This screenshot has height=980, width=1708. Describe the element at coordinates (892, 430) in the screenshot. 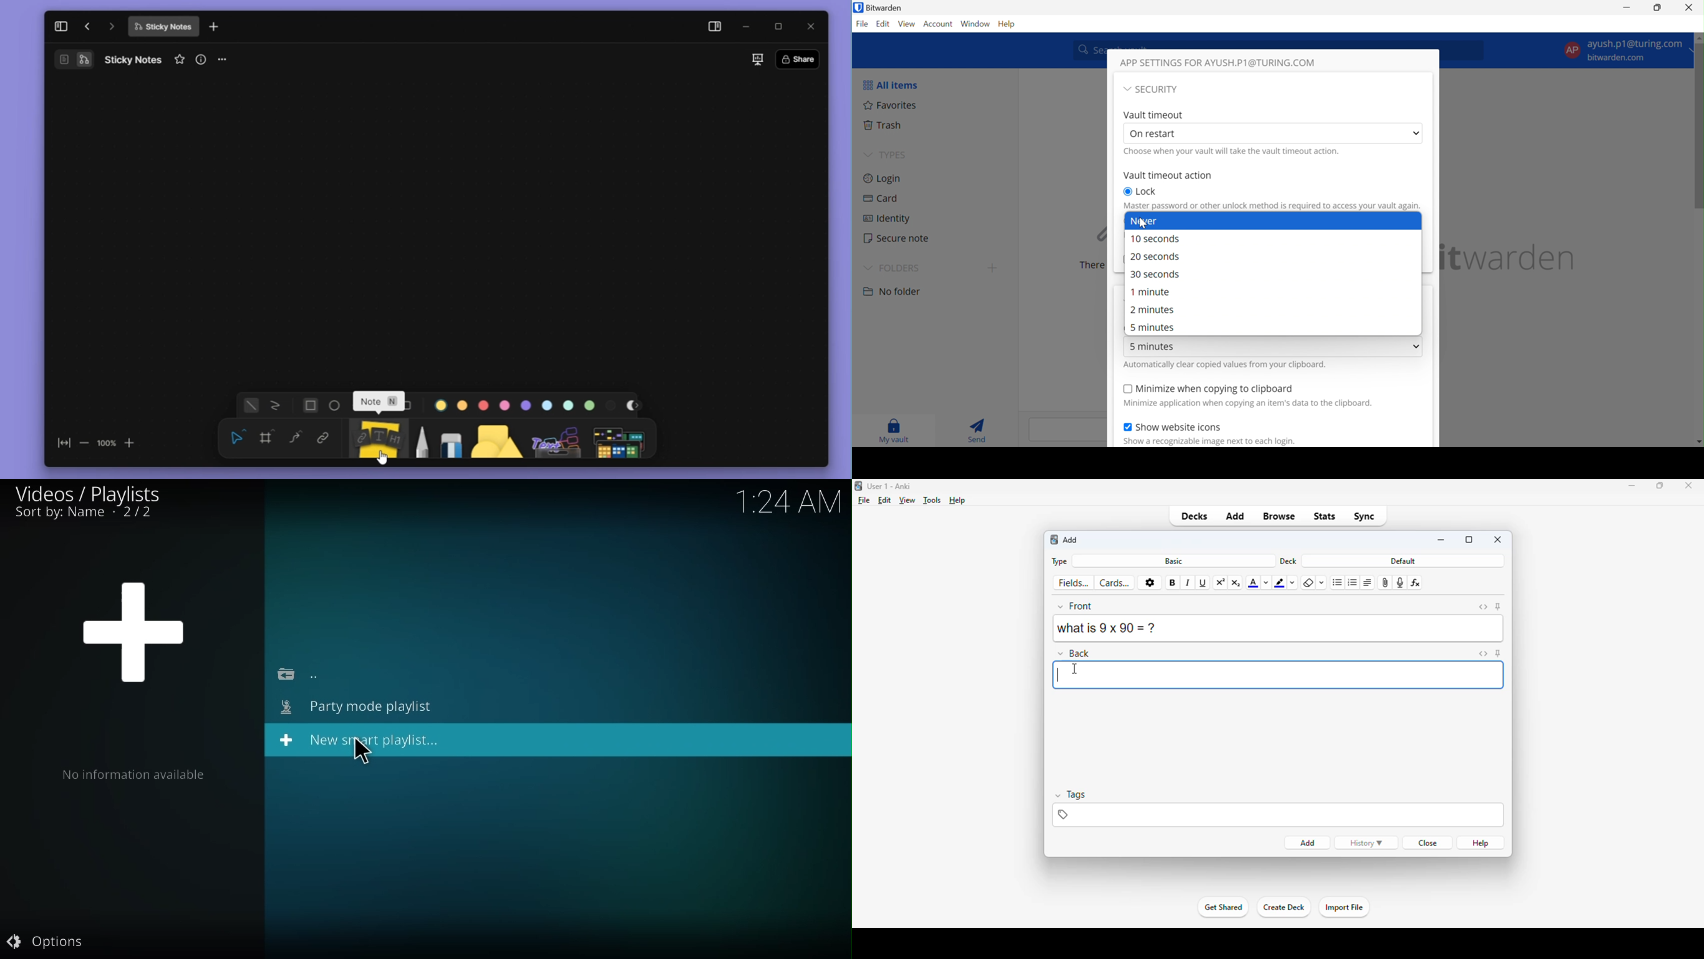

I see `My vault` at that location.